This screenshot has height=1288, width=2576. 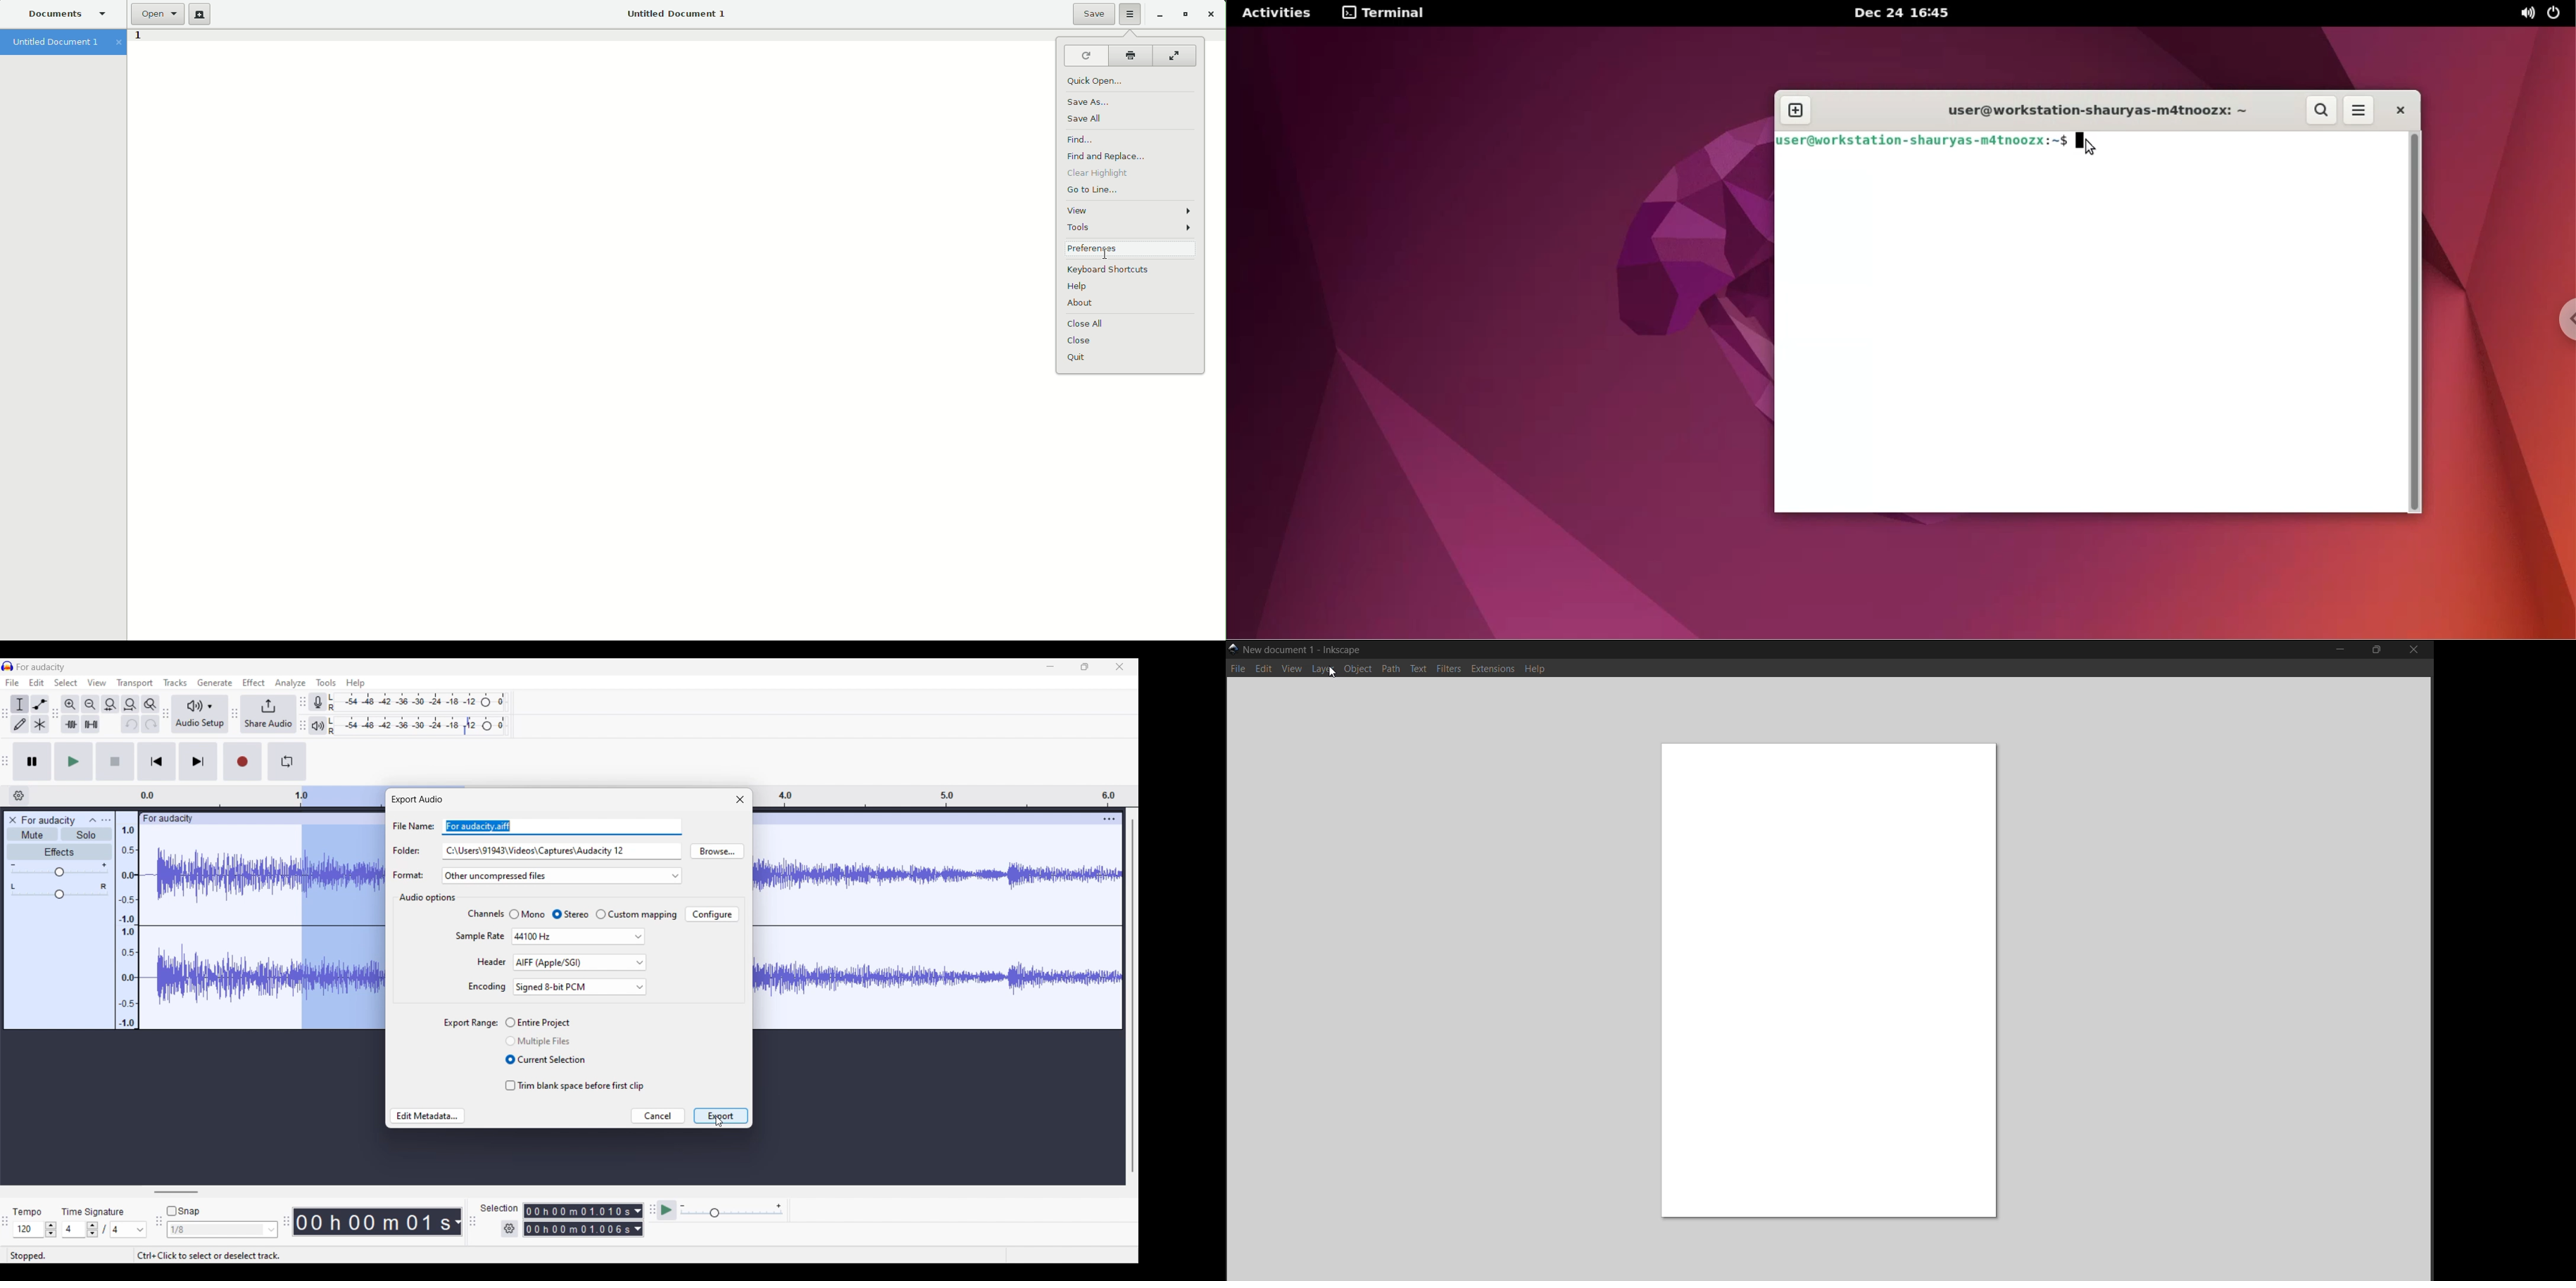 I want to click on Track selection, so click(x=339, y=907).